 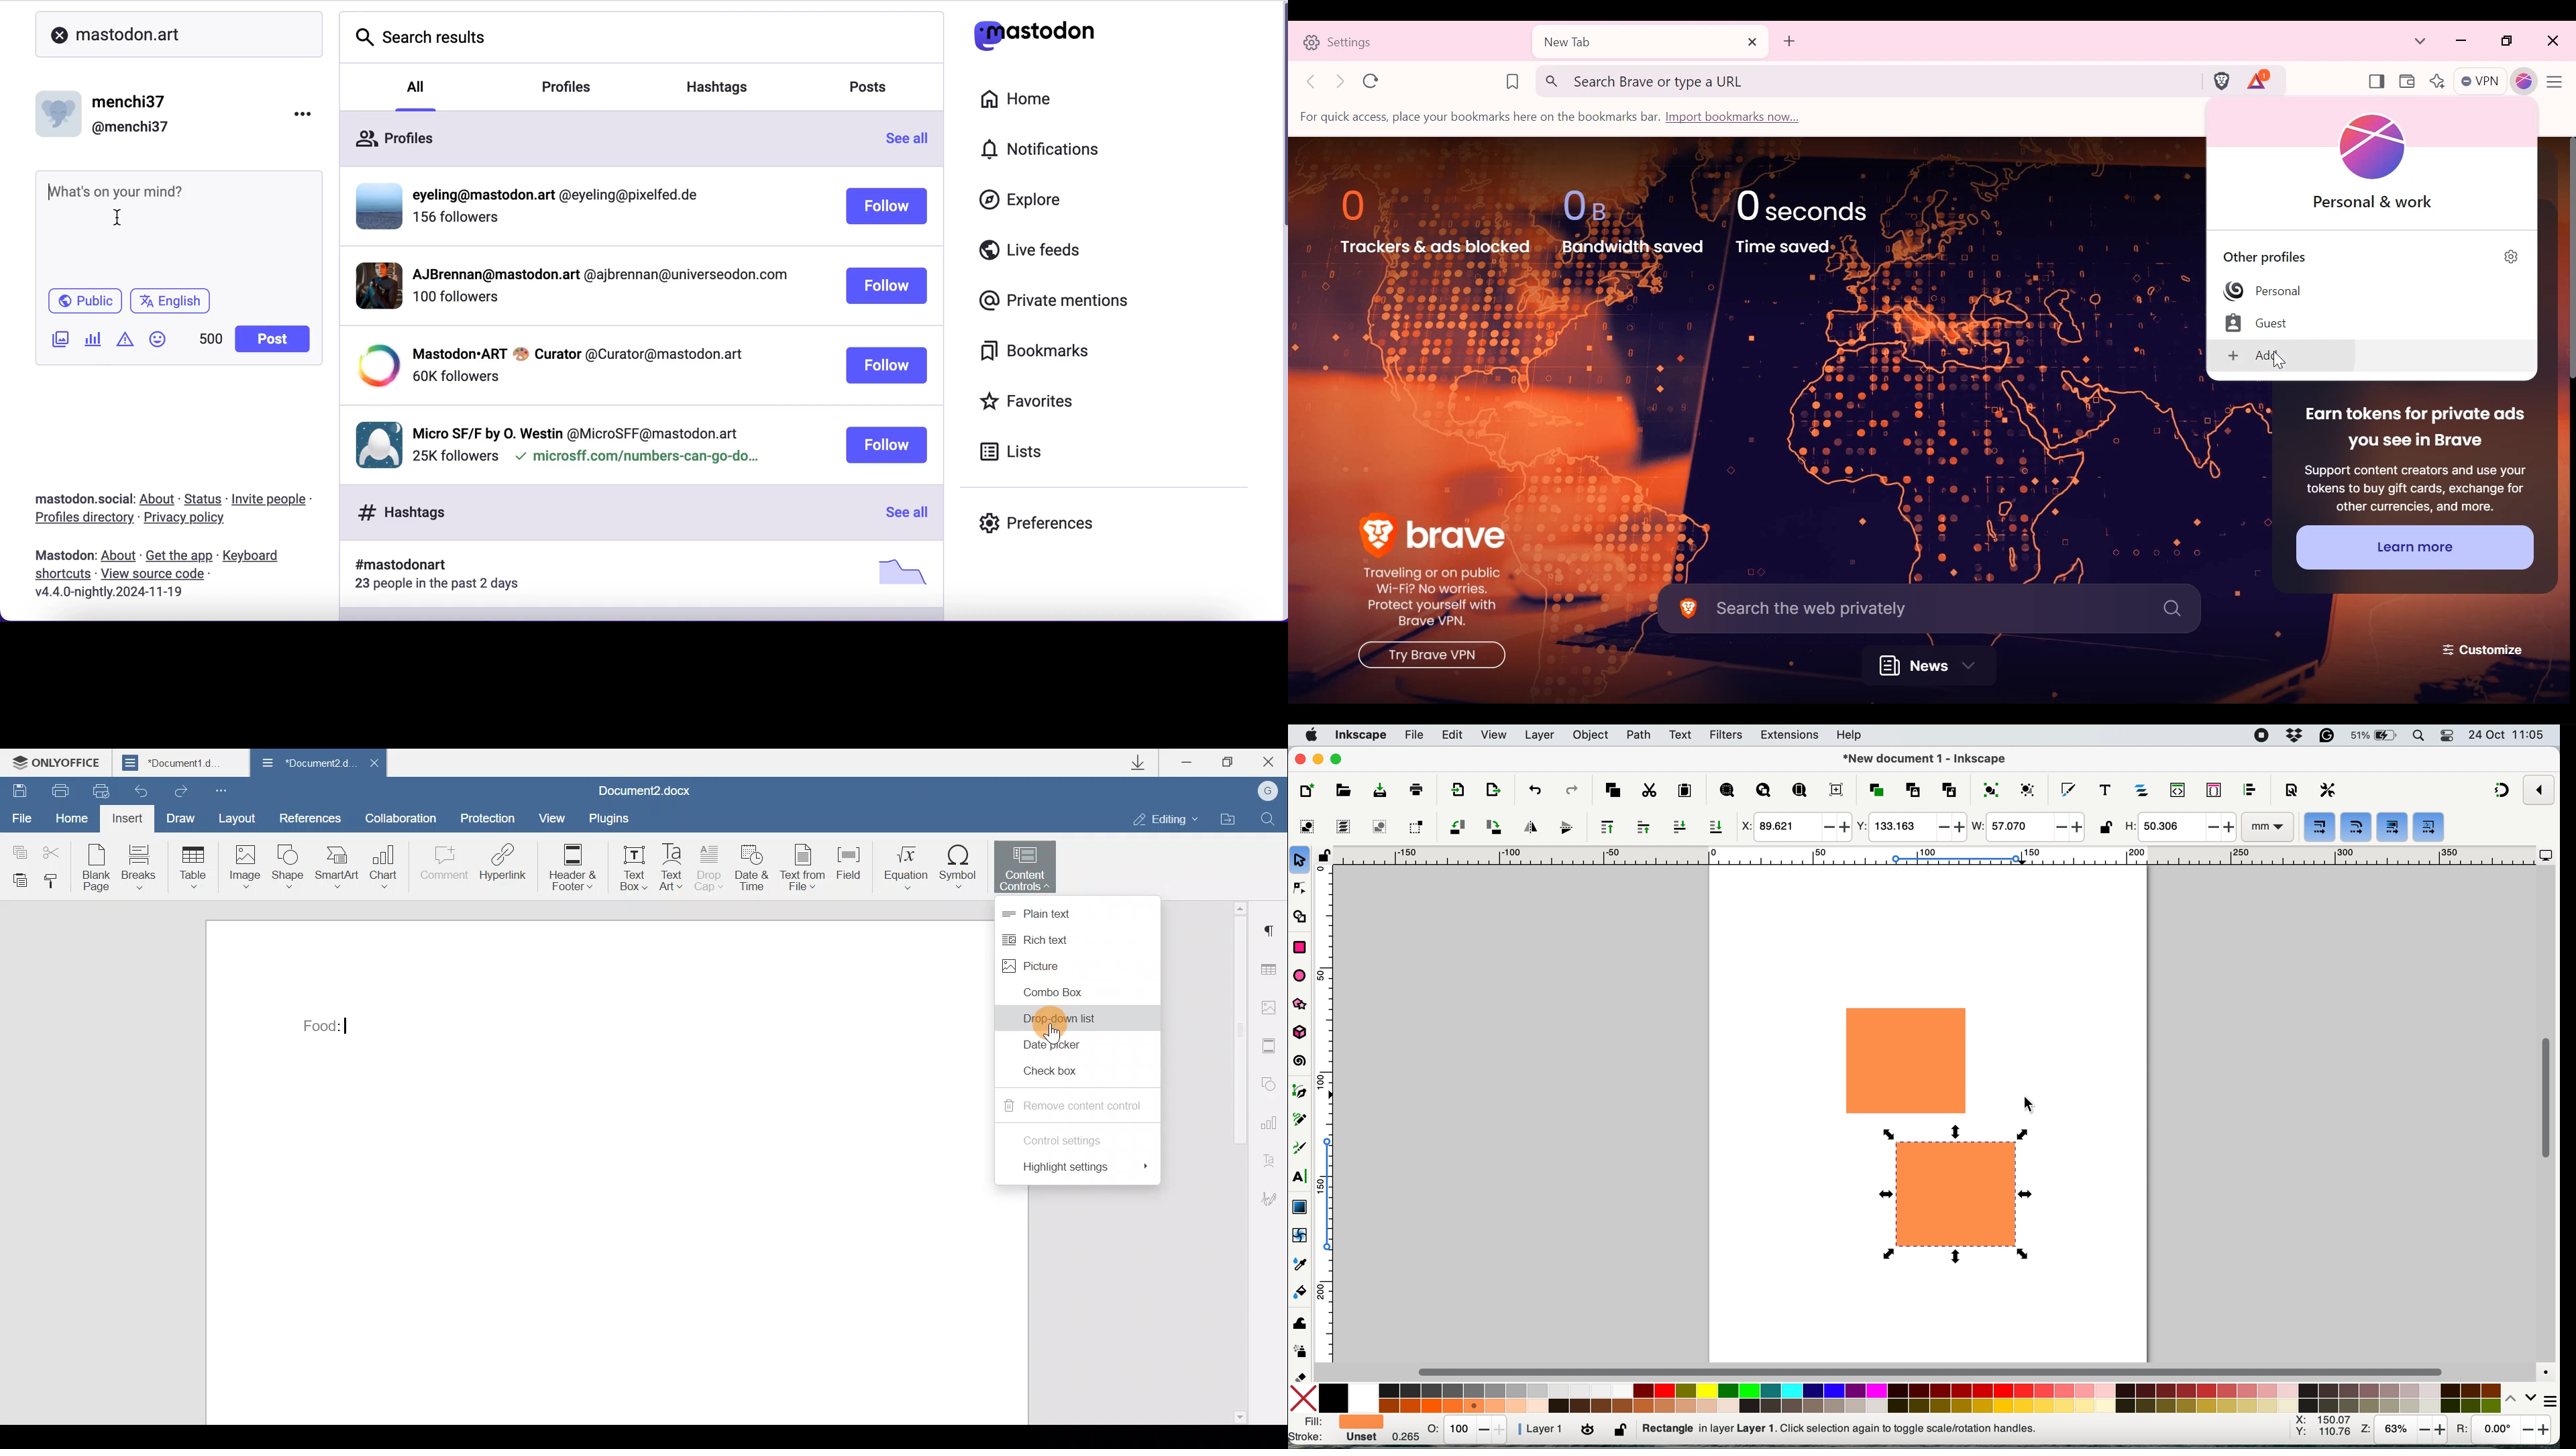 What do you see at coordinates (1300, 760) in the screenshot?
I see `close` at bounding box center [1300, 760].